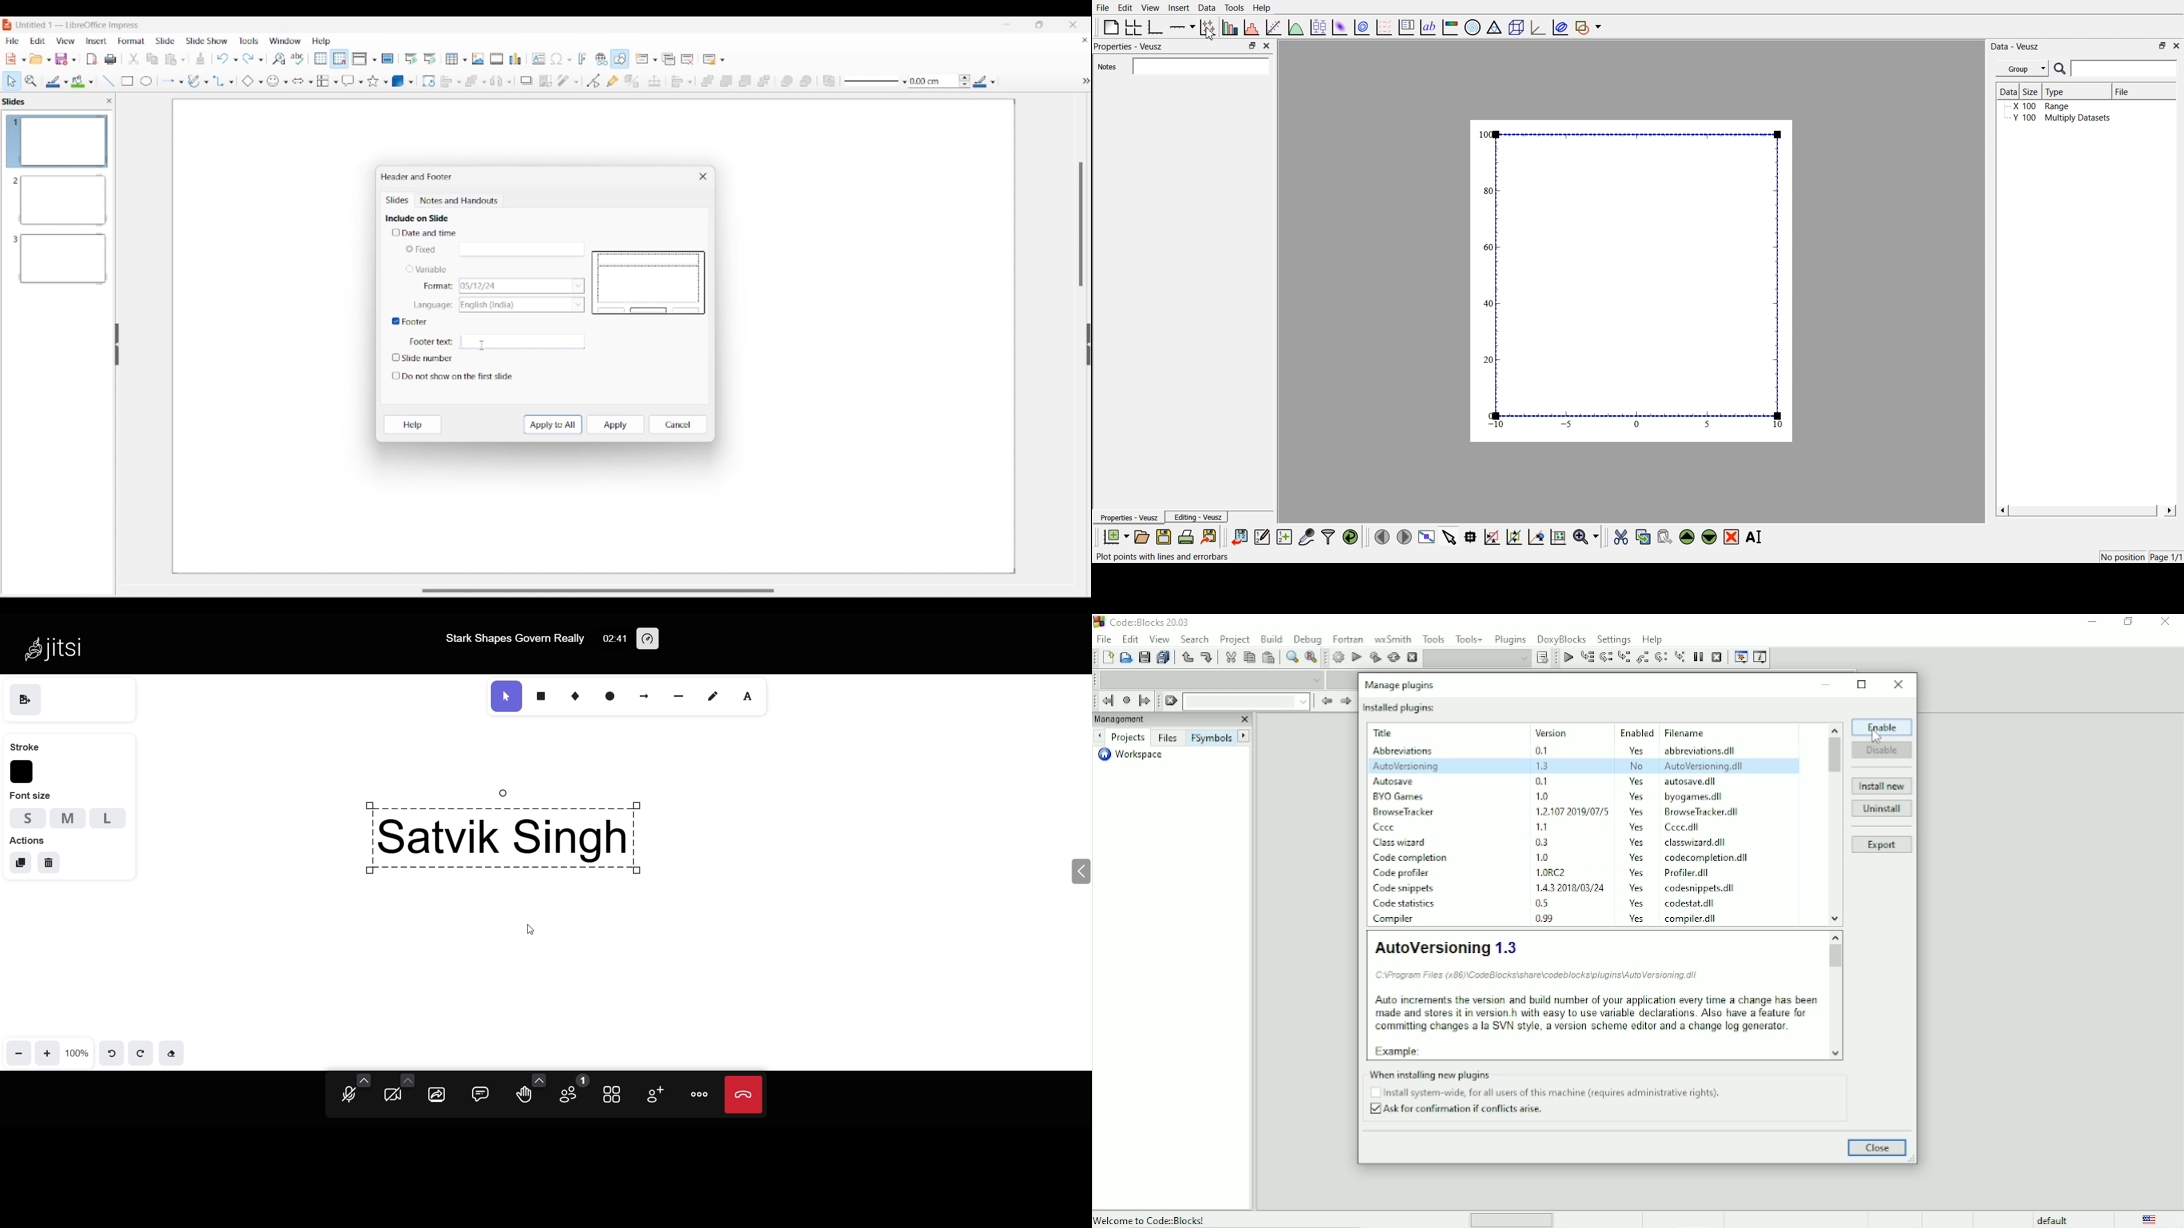 The width and height of the screenshot is (2184, 1232). What do you see at coordinates (1317, 26) in the screenshot?
I see `plot a boxplot` at bounding box center [1317, 26].